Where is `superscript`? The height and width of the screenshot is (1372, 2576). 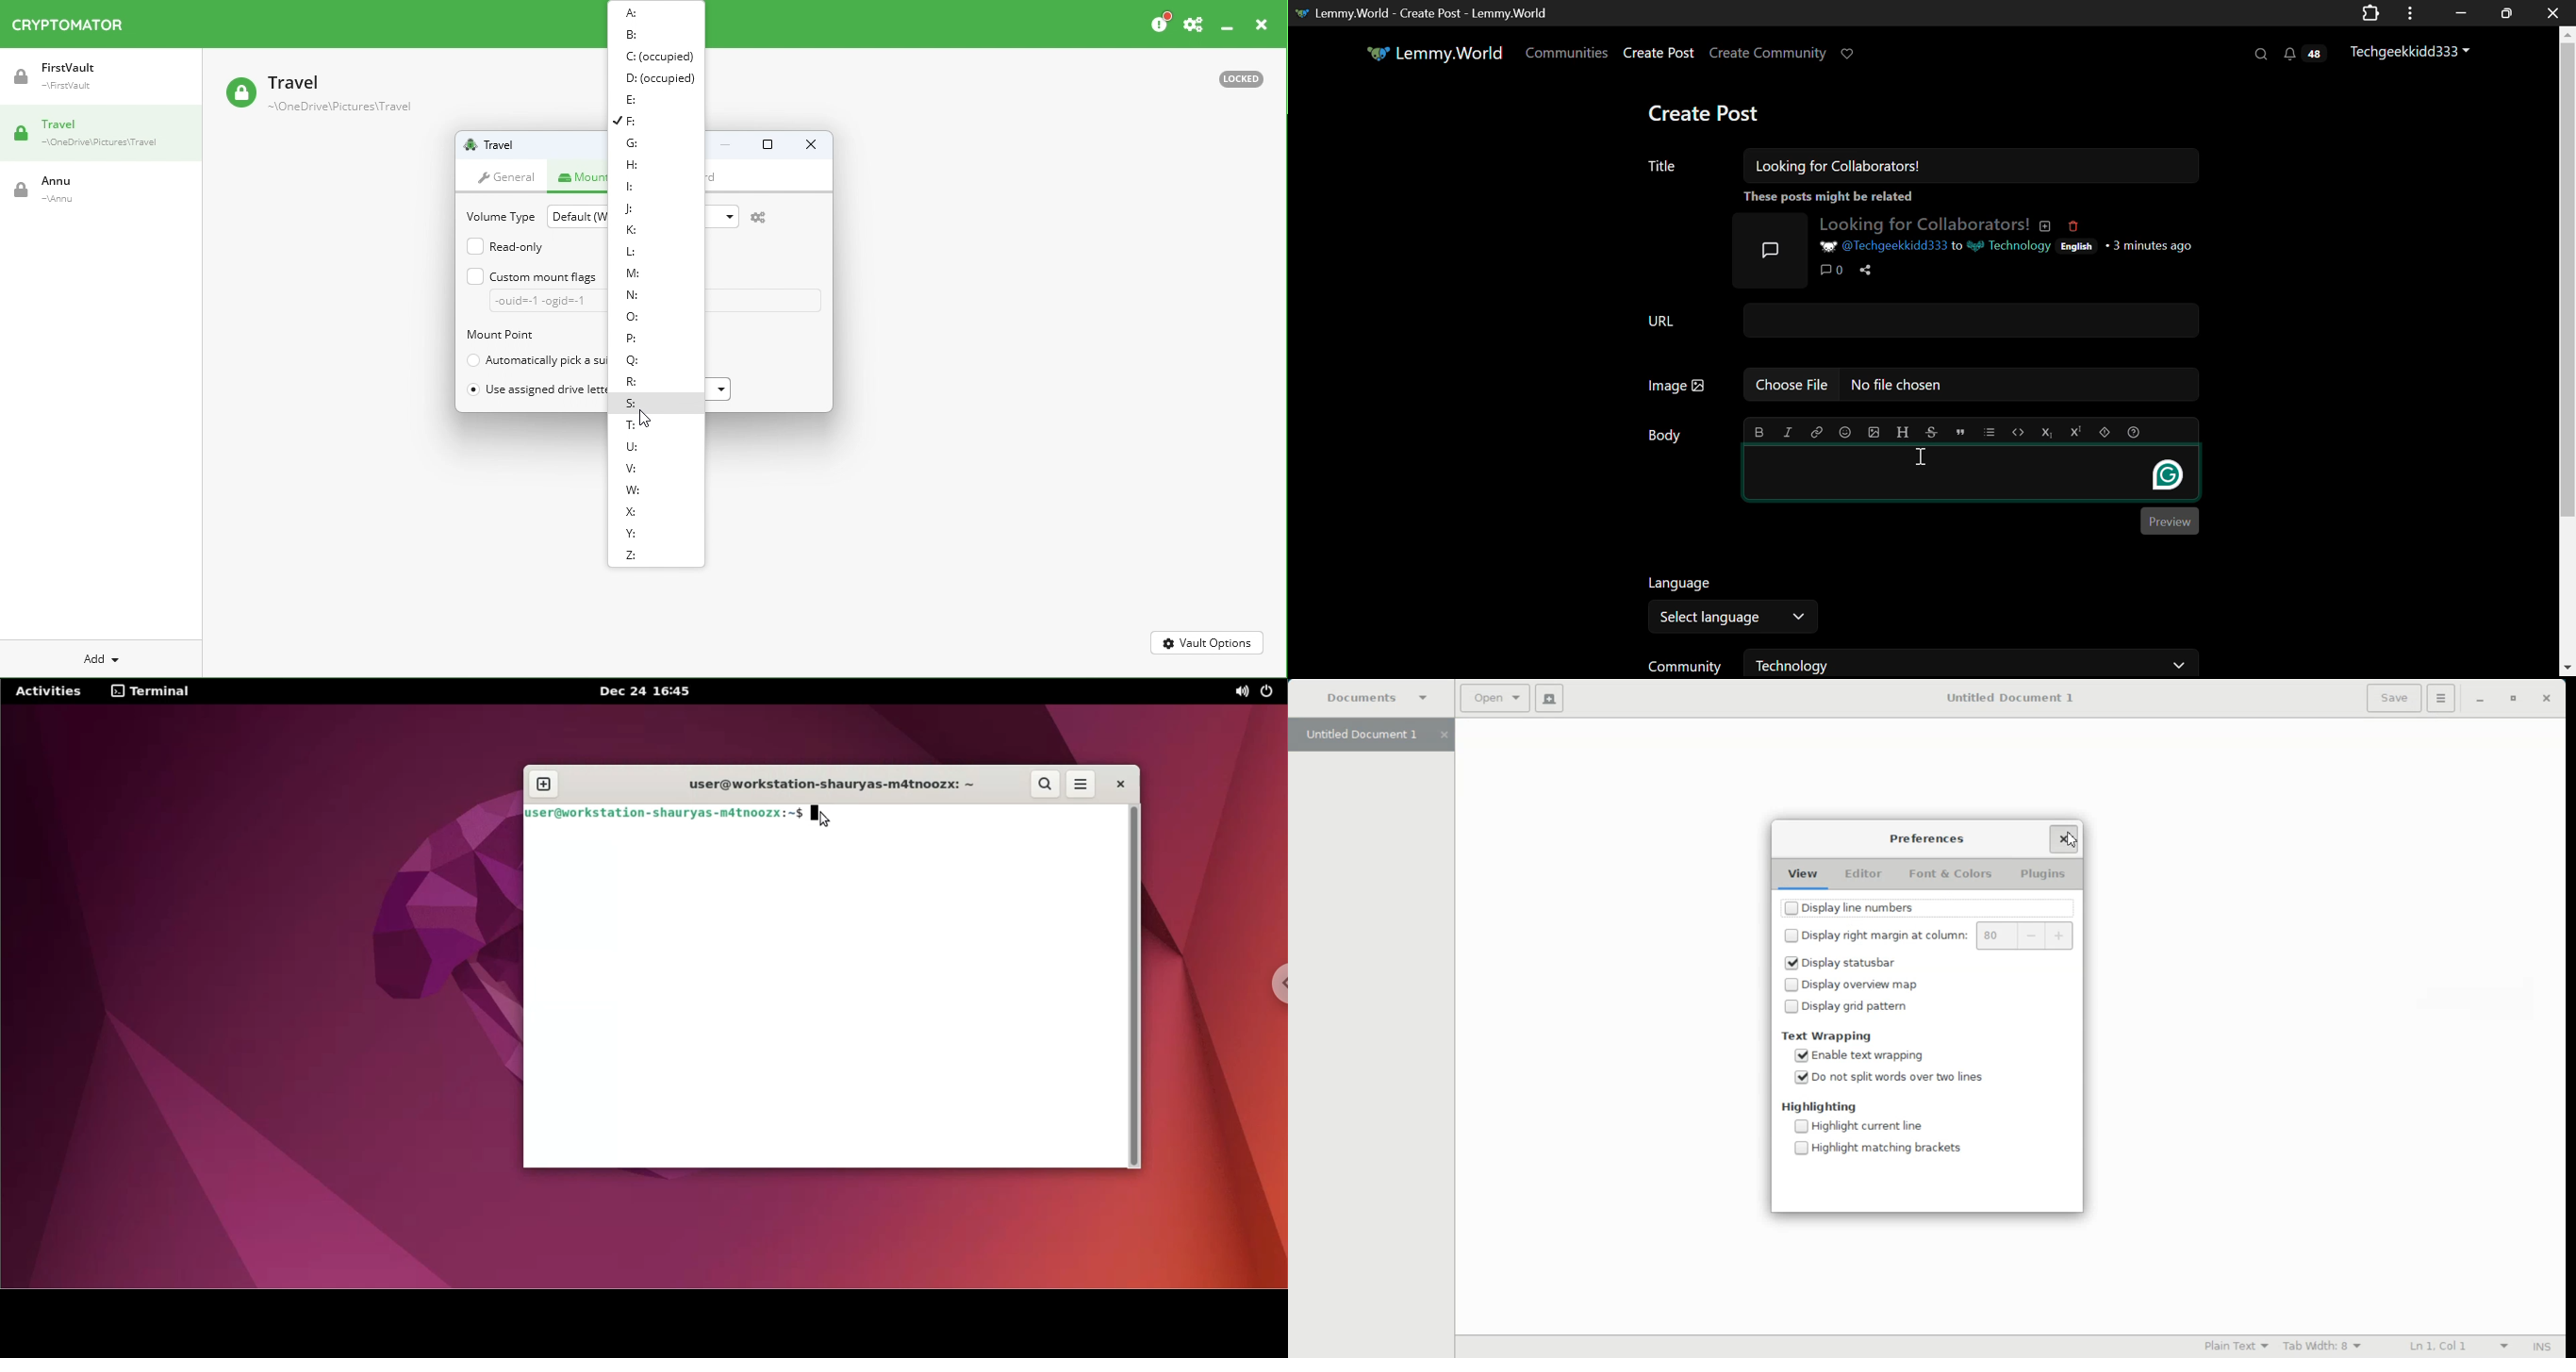
superscript is located at coordinates (2076, 431).